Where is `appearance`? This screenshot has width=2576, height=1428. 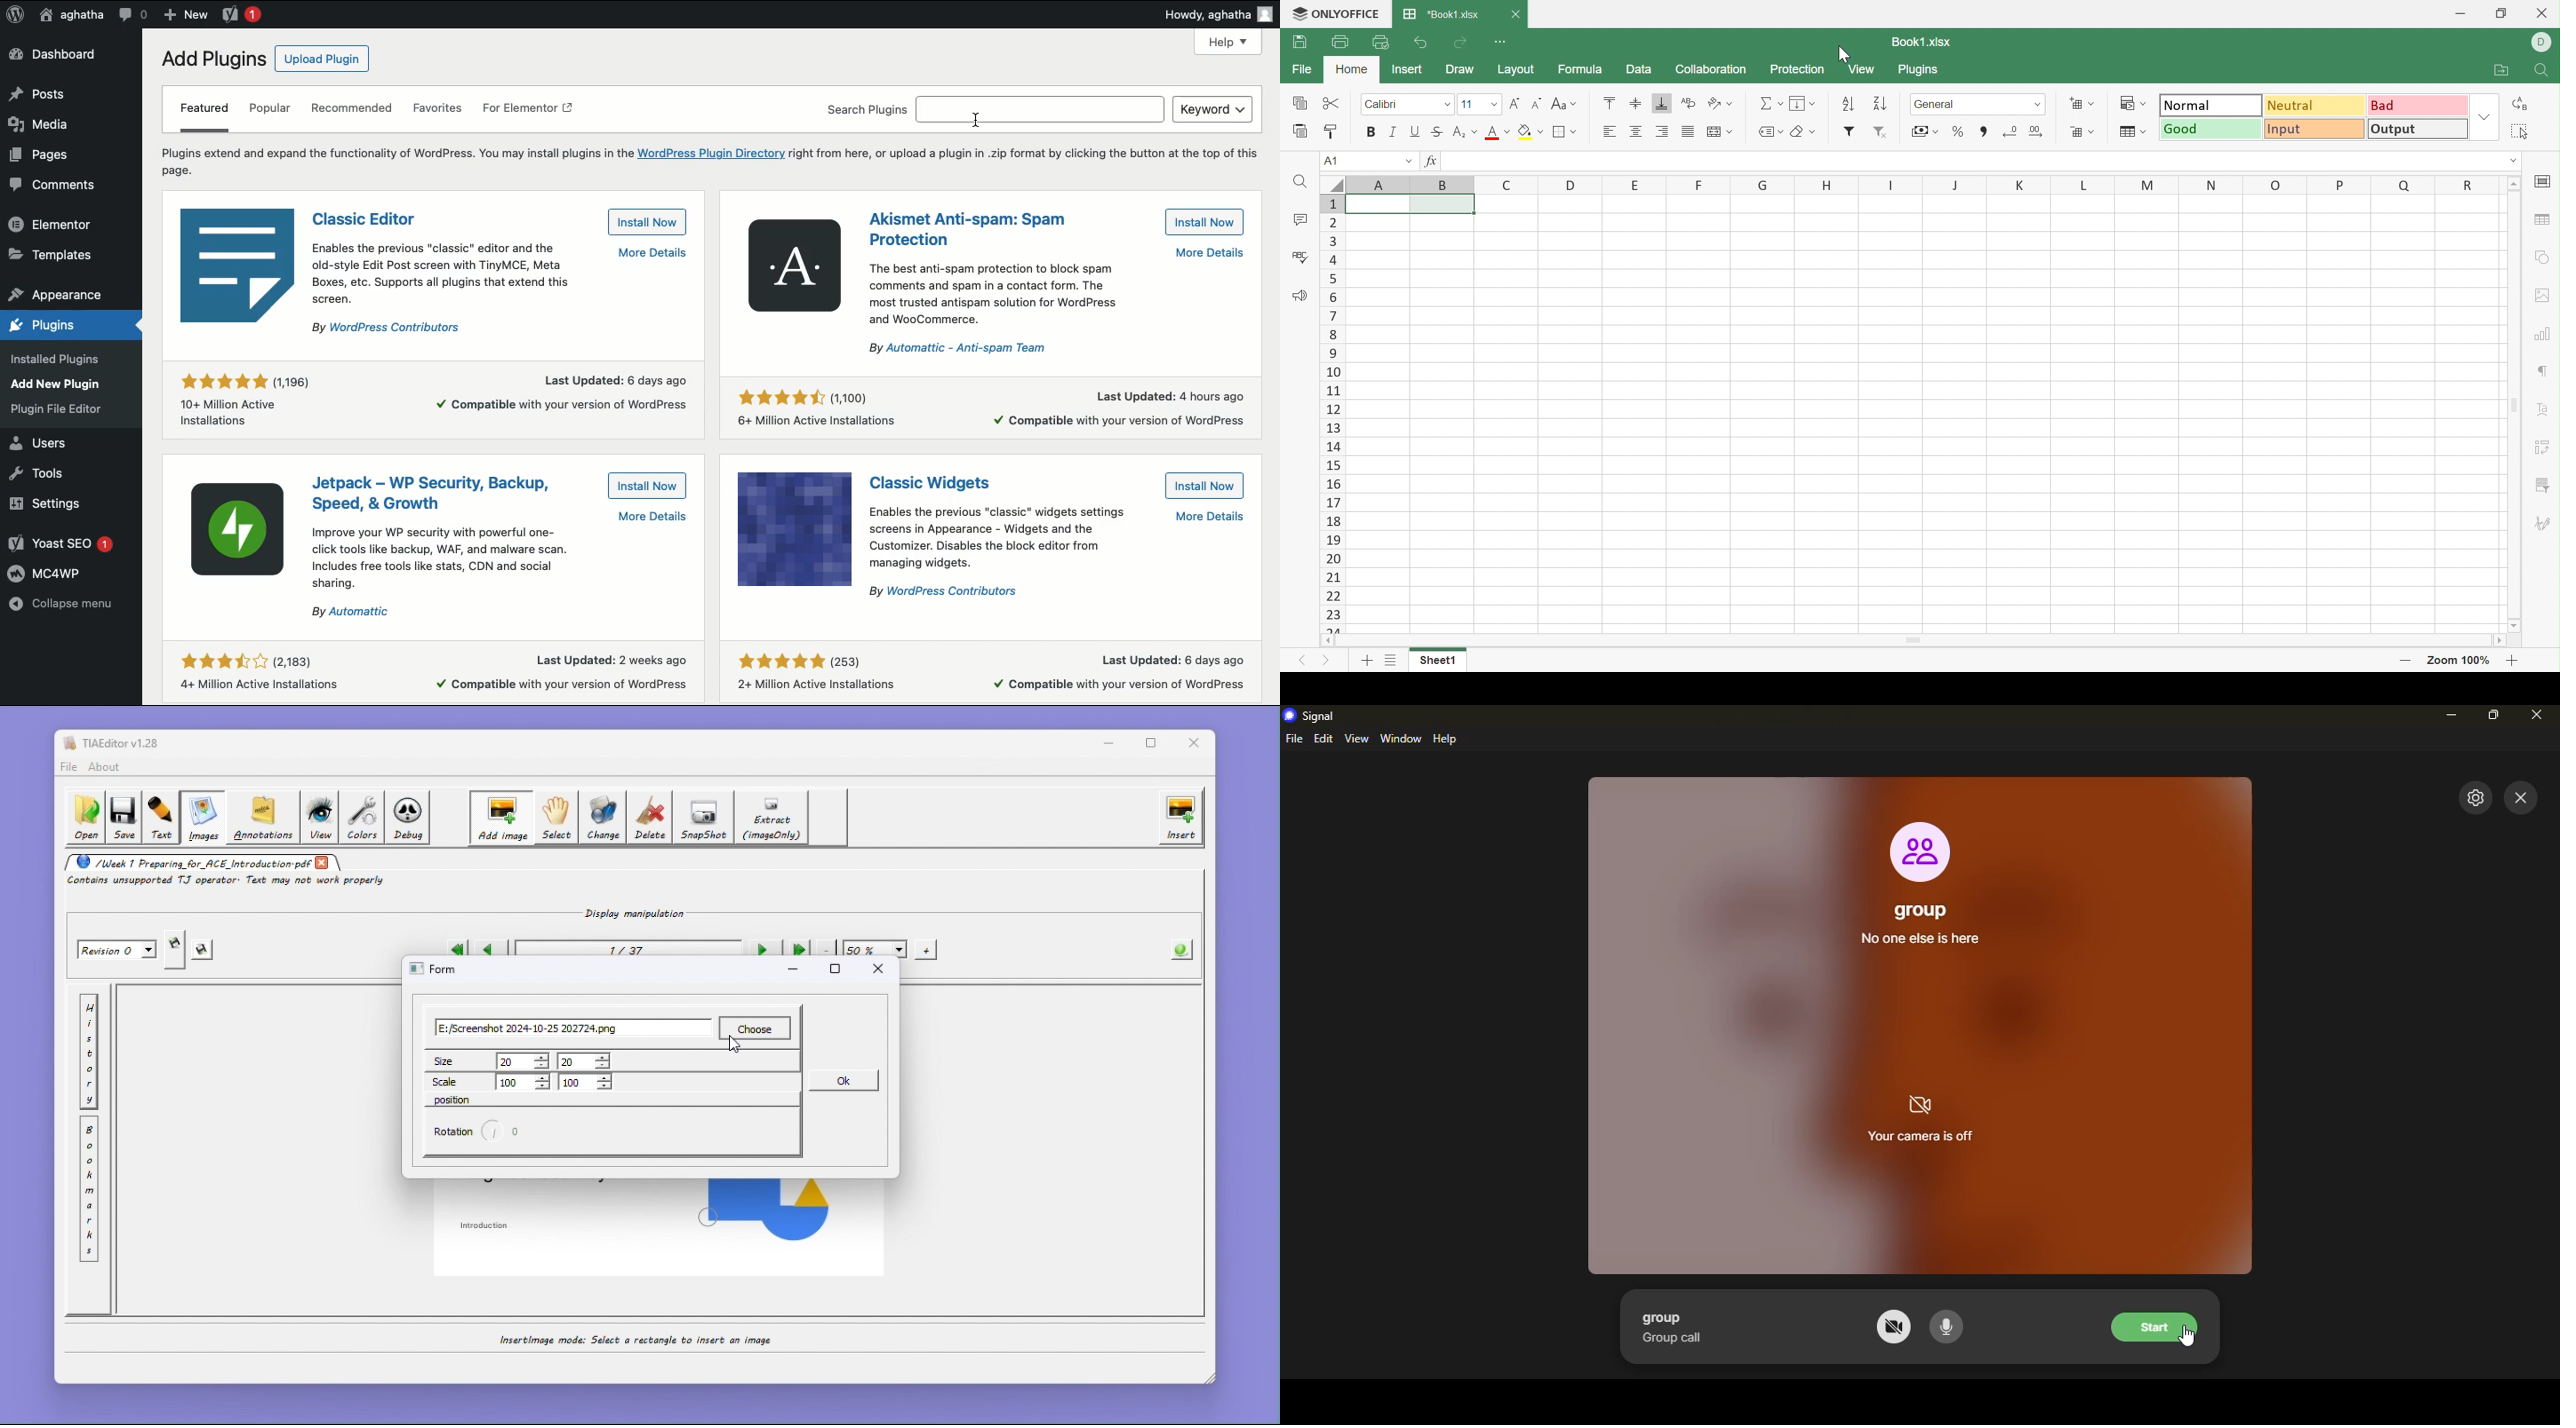
appearance is located at coordinates (56, 292).